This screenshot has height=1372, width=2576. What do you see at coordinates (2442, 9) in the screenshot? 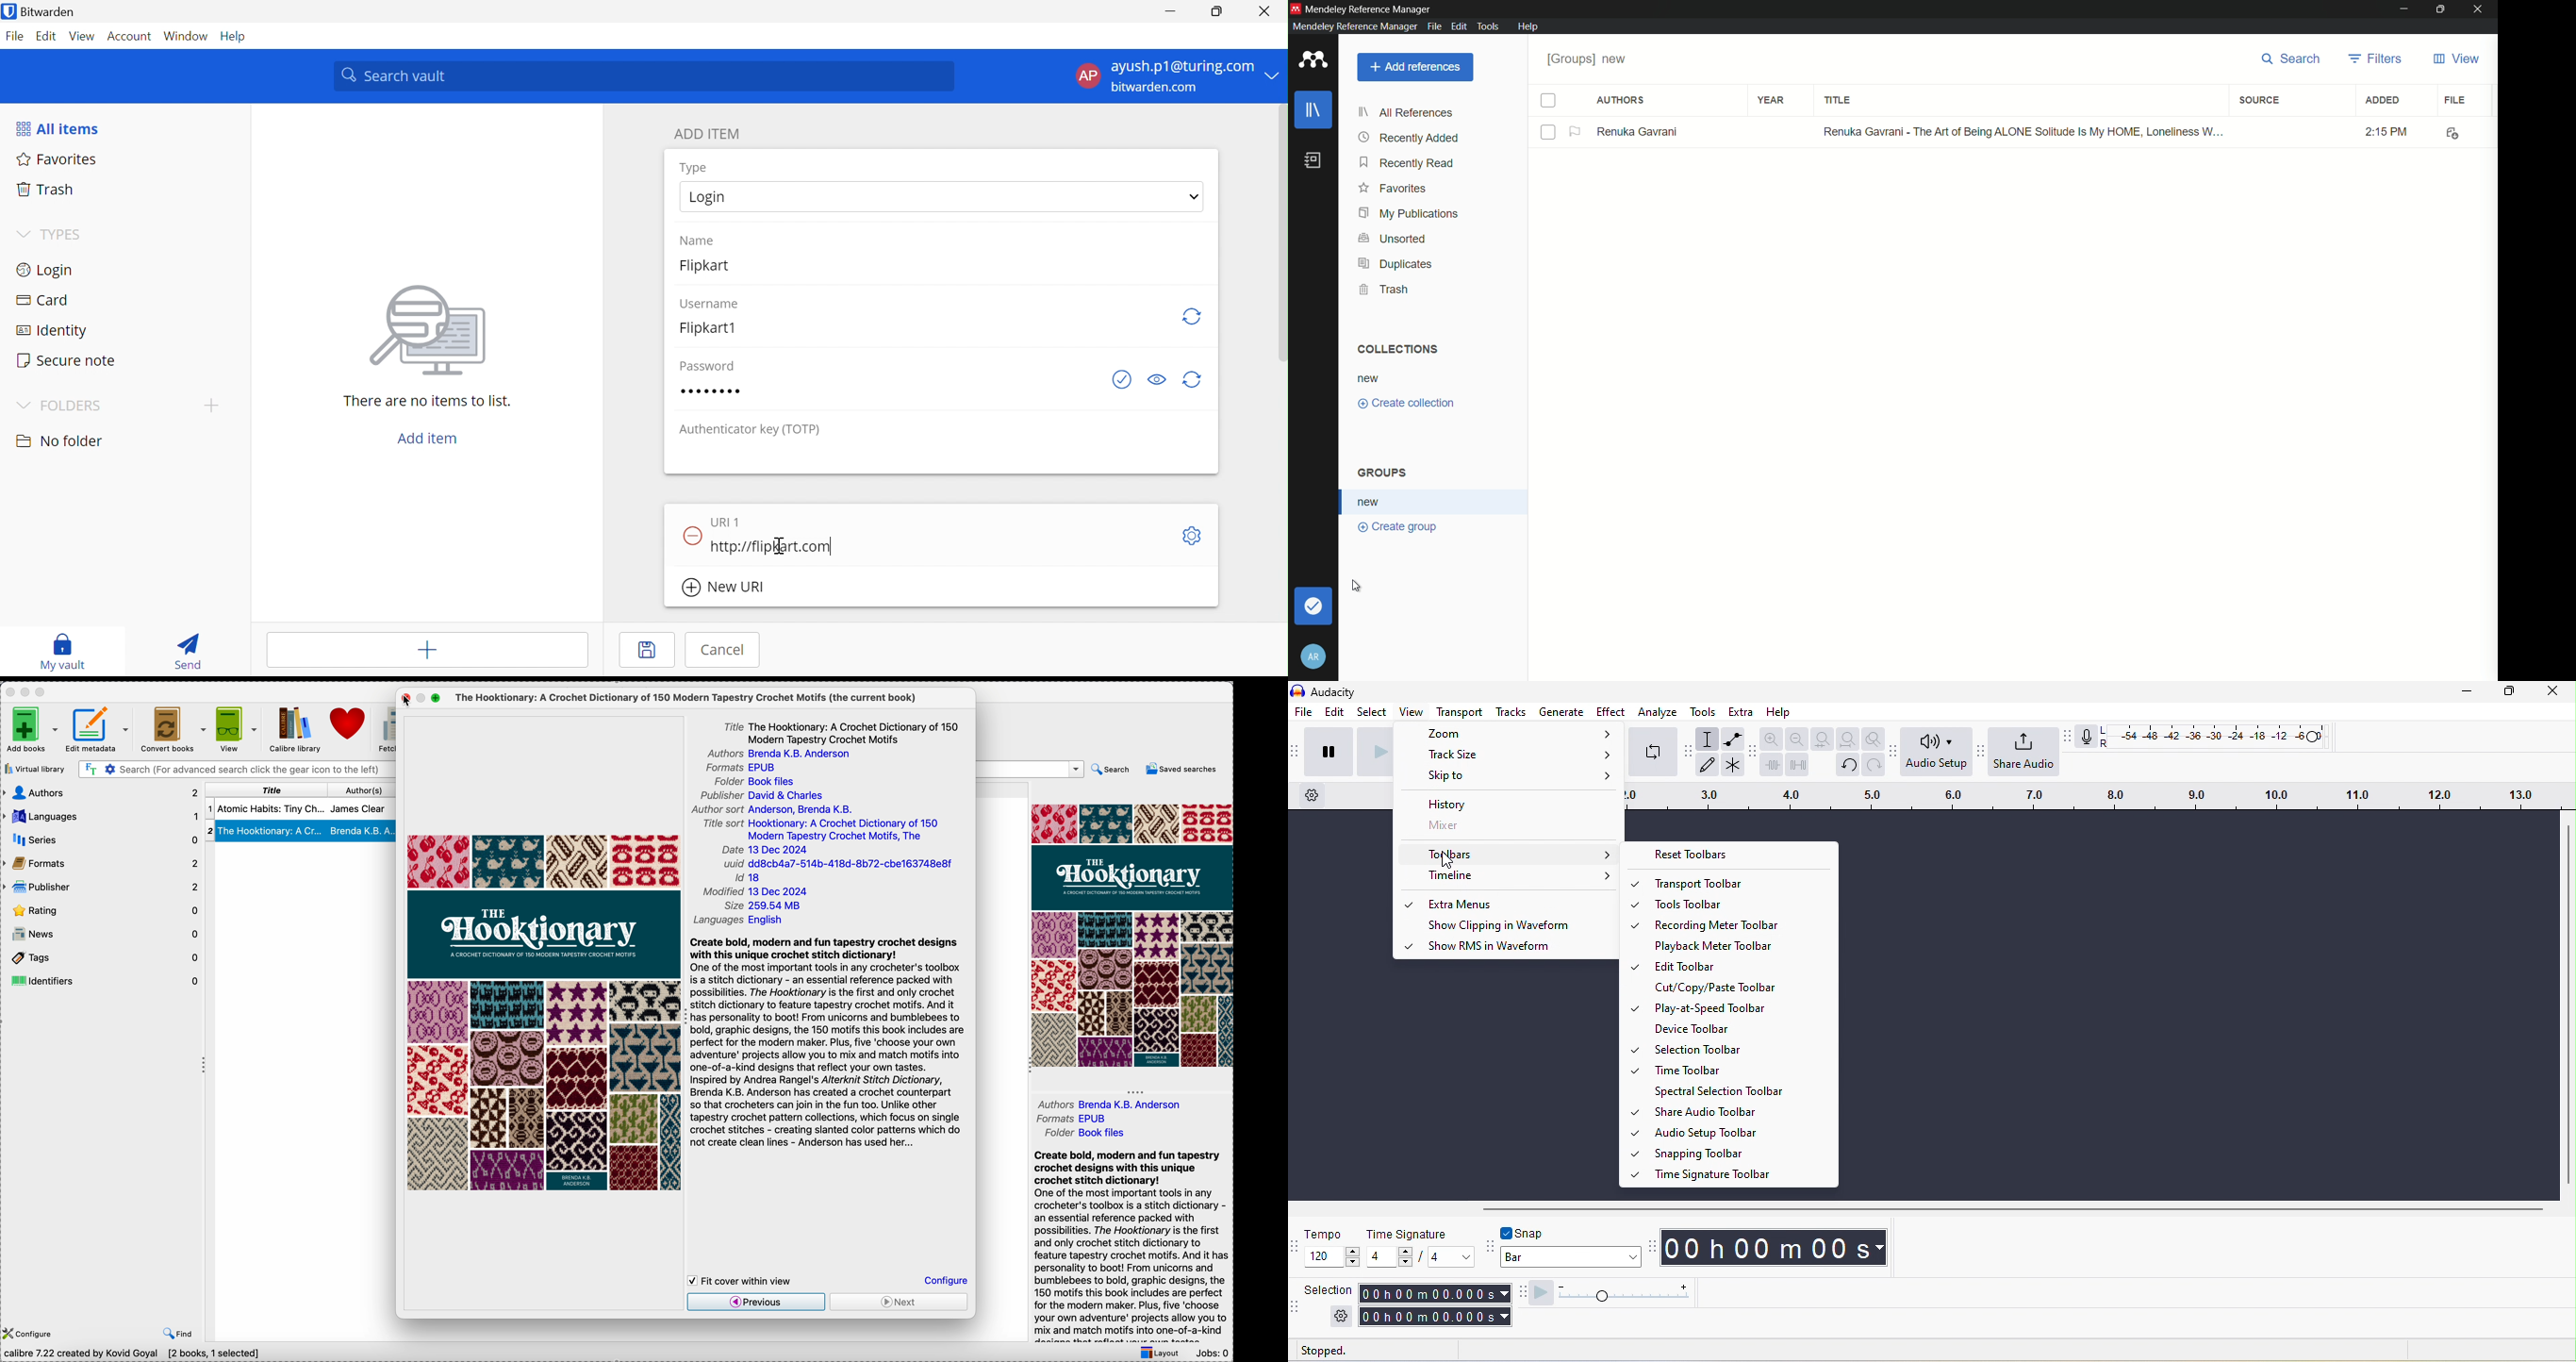
I see `maximize` at bounding box center [2442, 9].